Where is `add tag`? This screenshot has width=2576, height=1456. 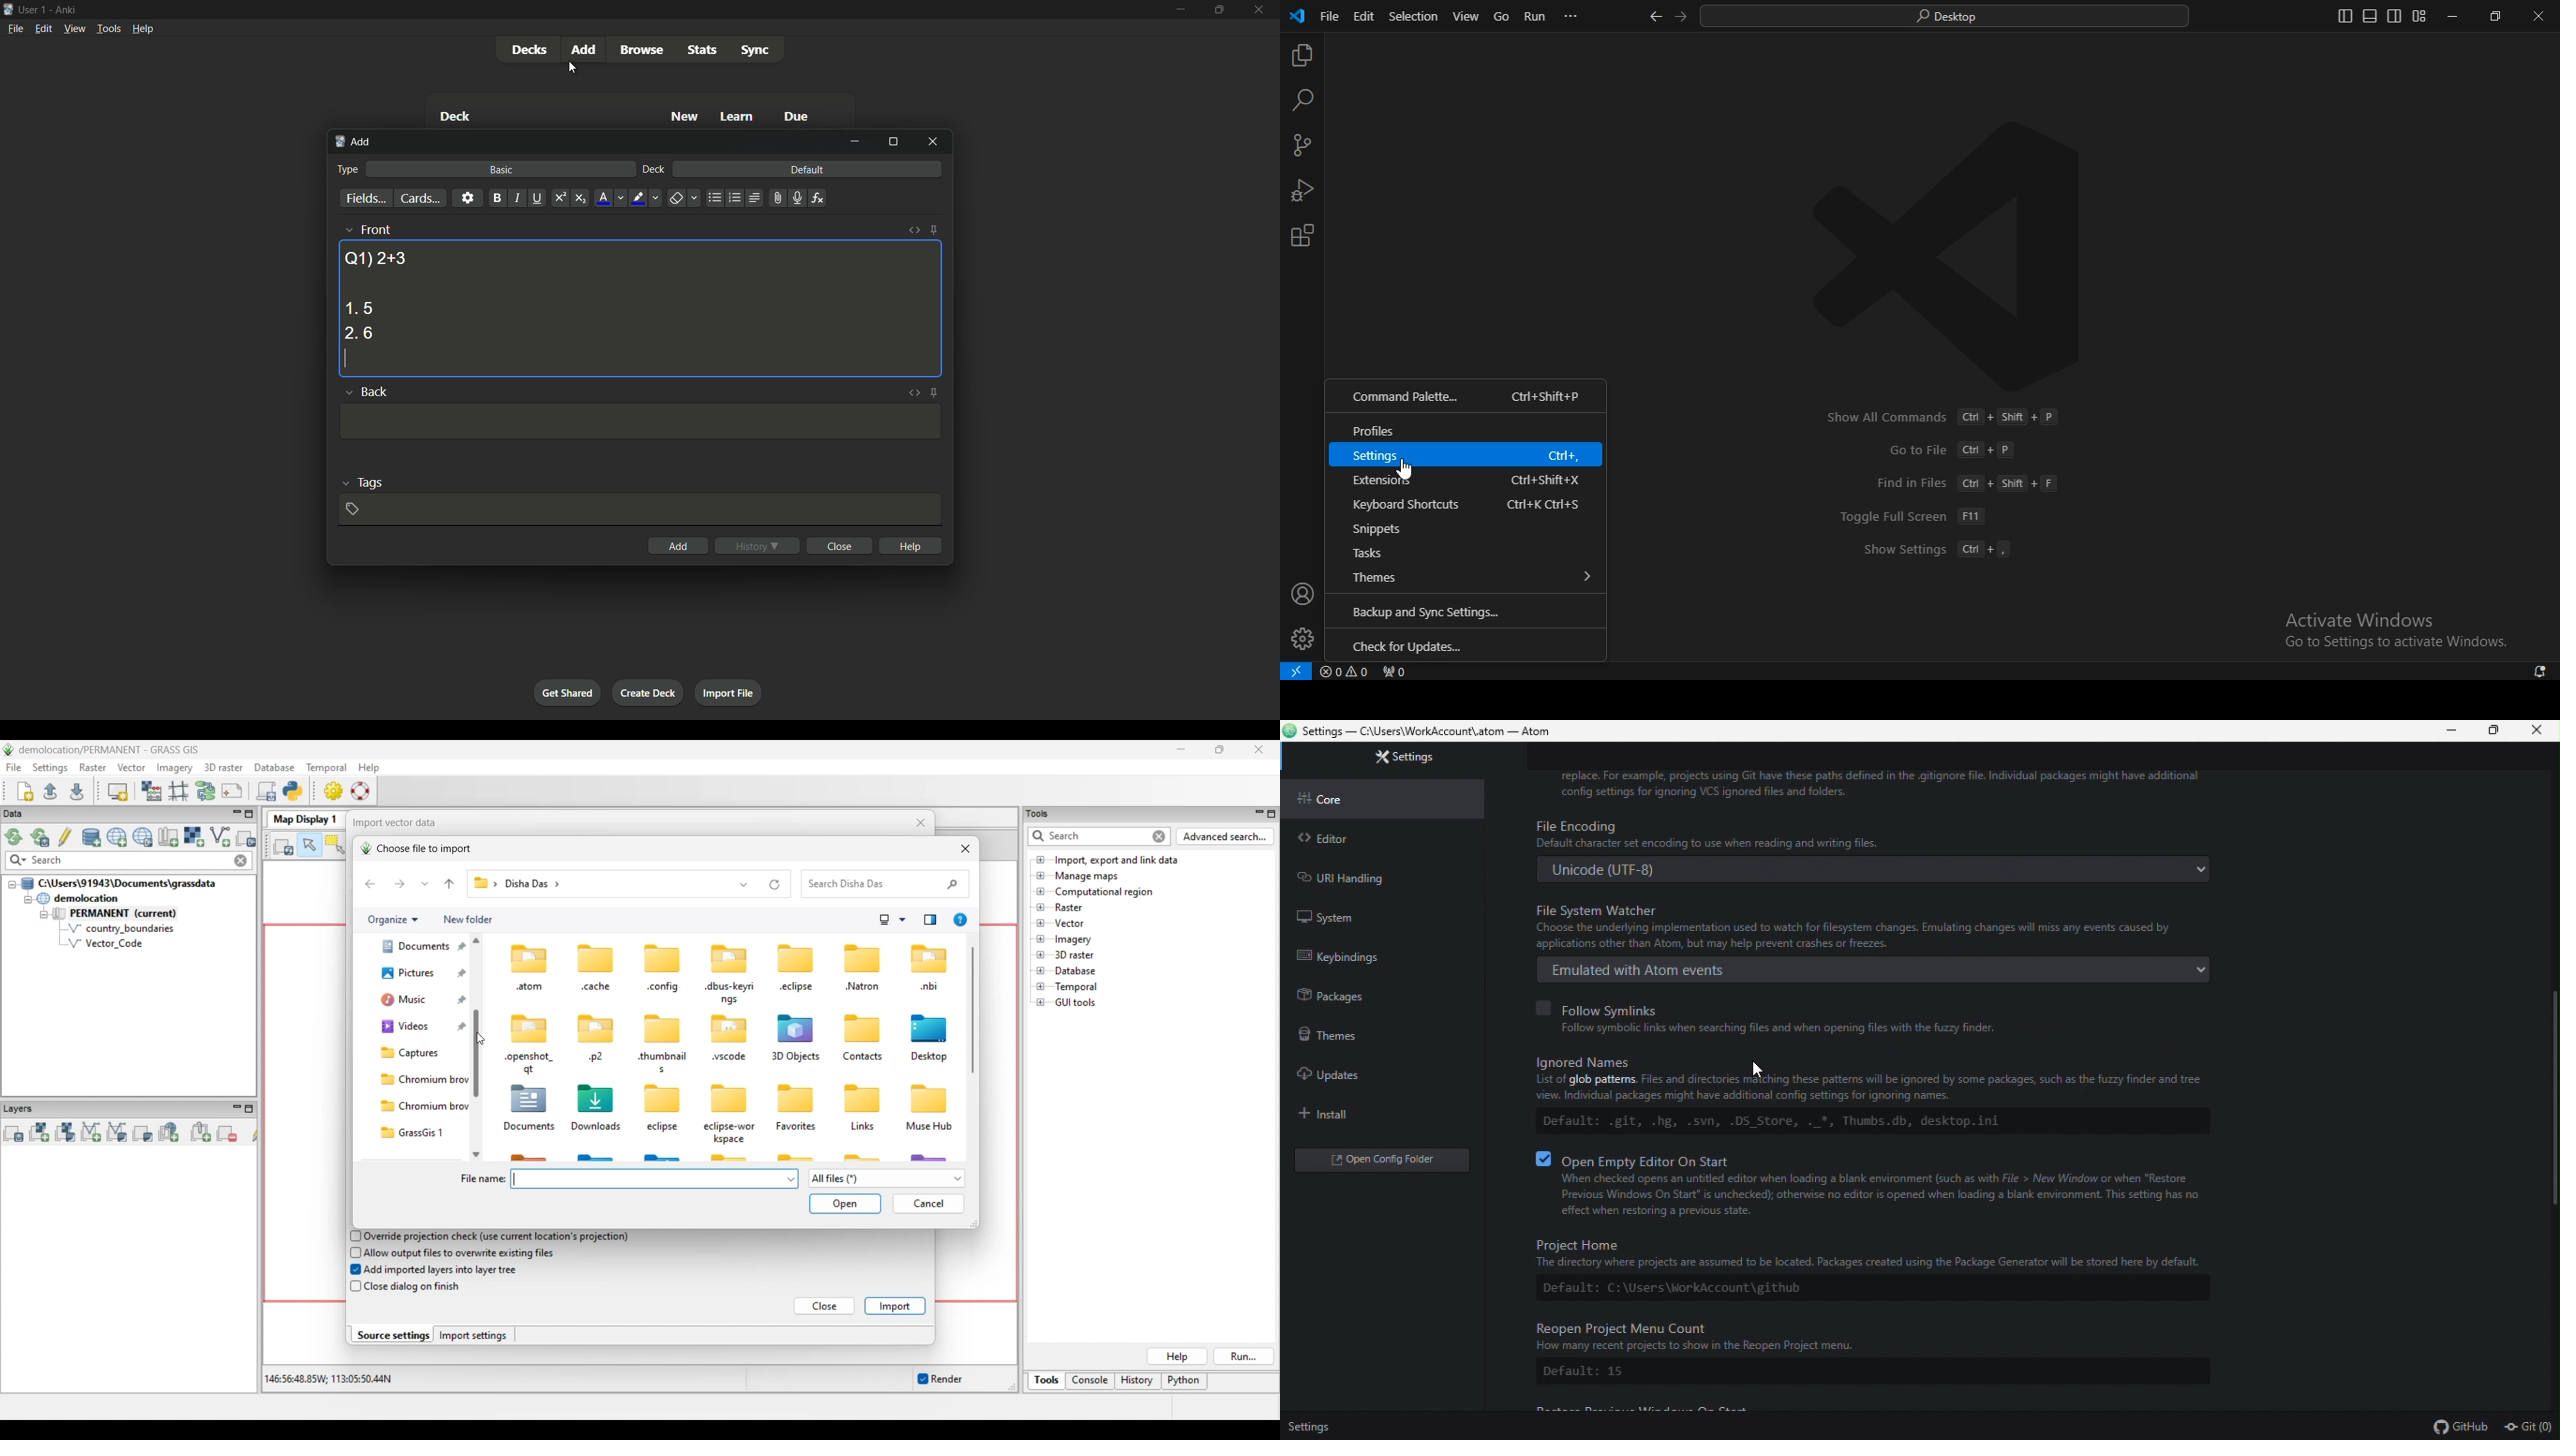 add tag is located at coordinates (351, 509).